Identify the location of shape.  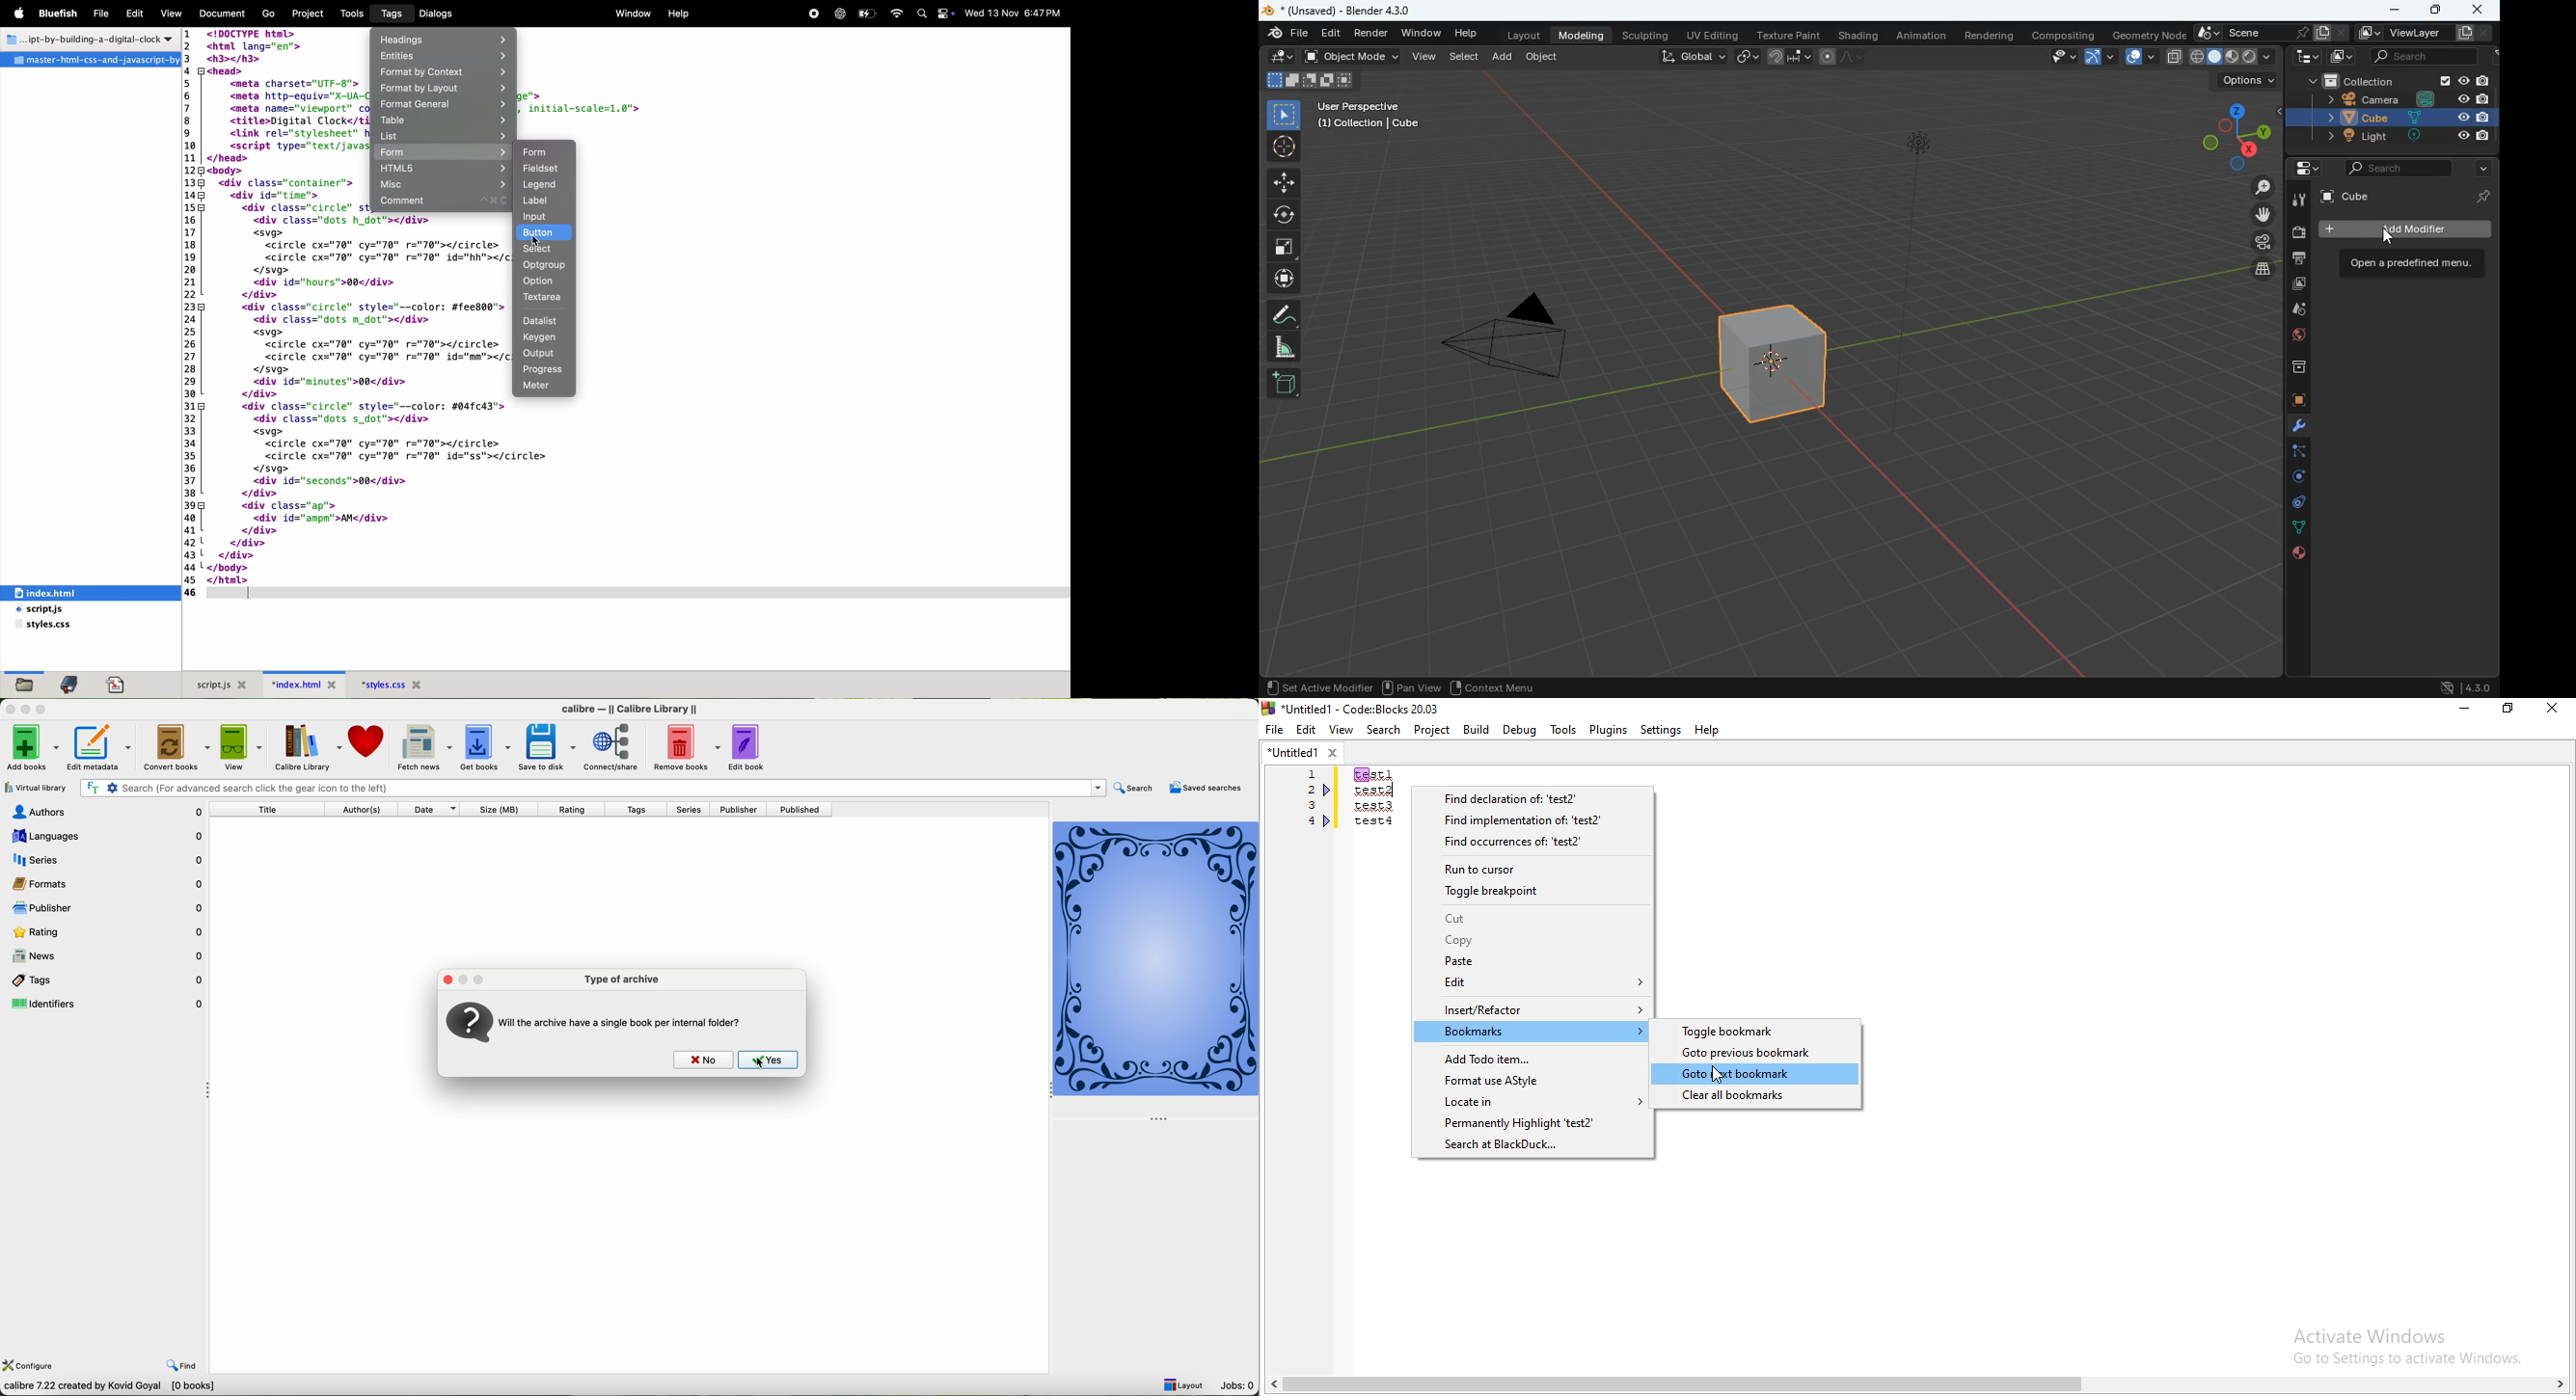
(1309, 80).